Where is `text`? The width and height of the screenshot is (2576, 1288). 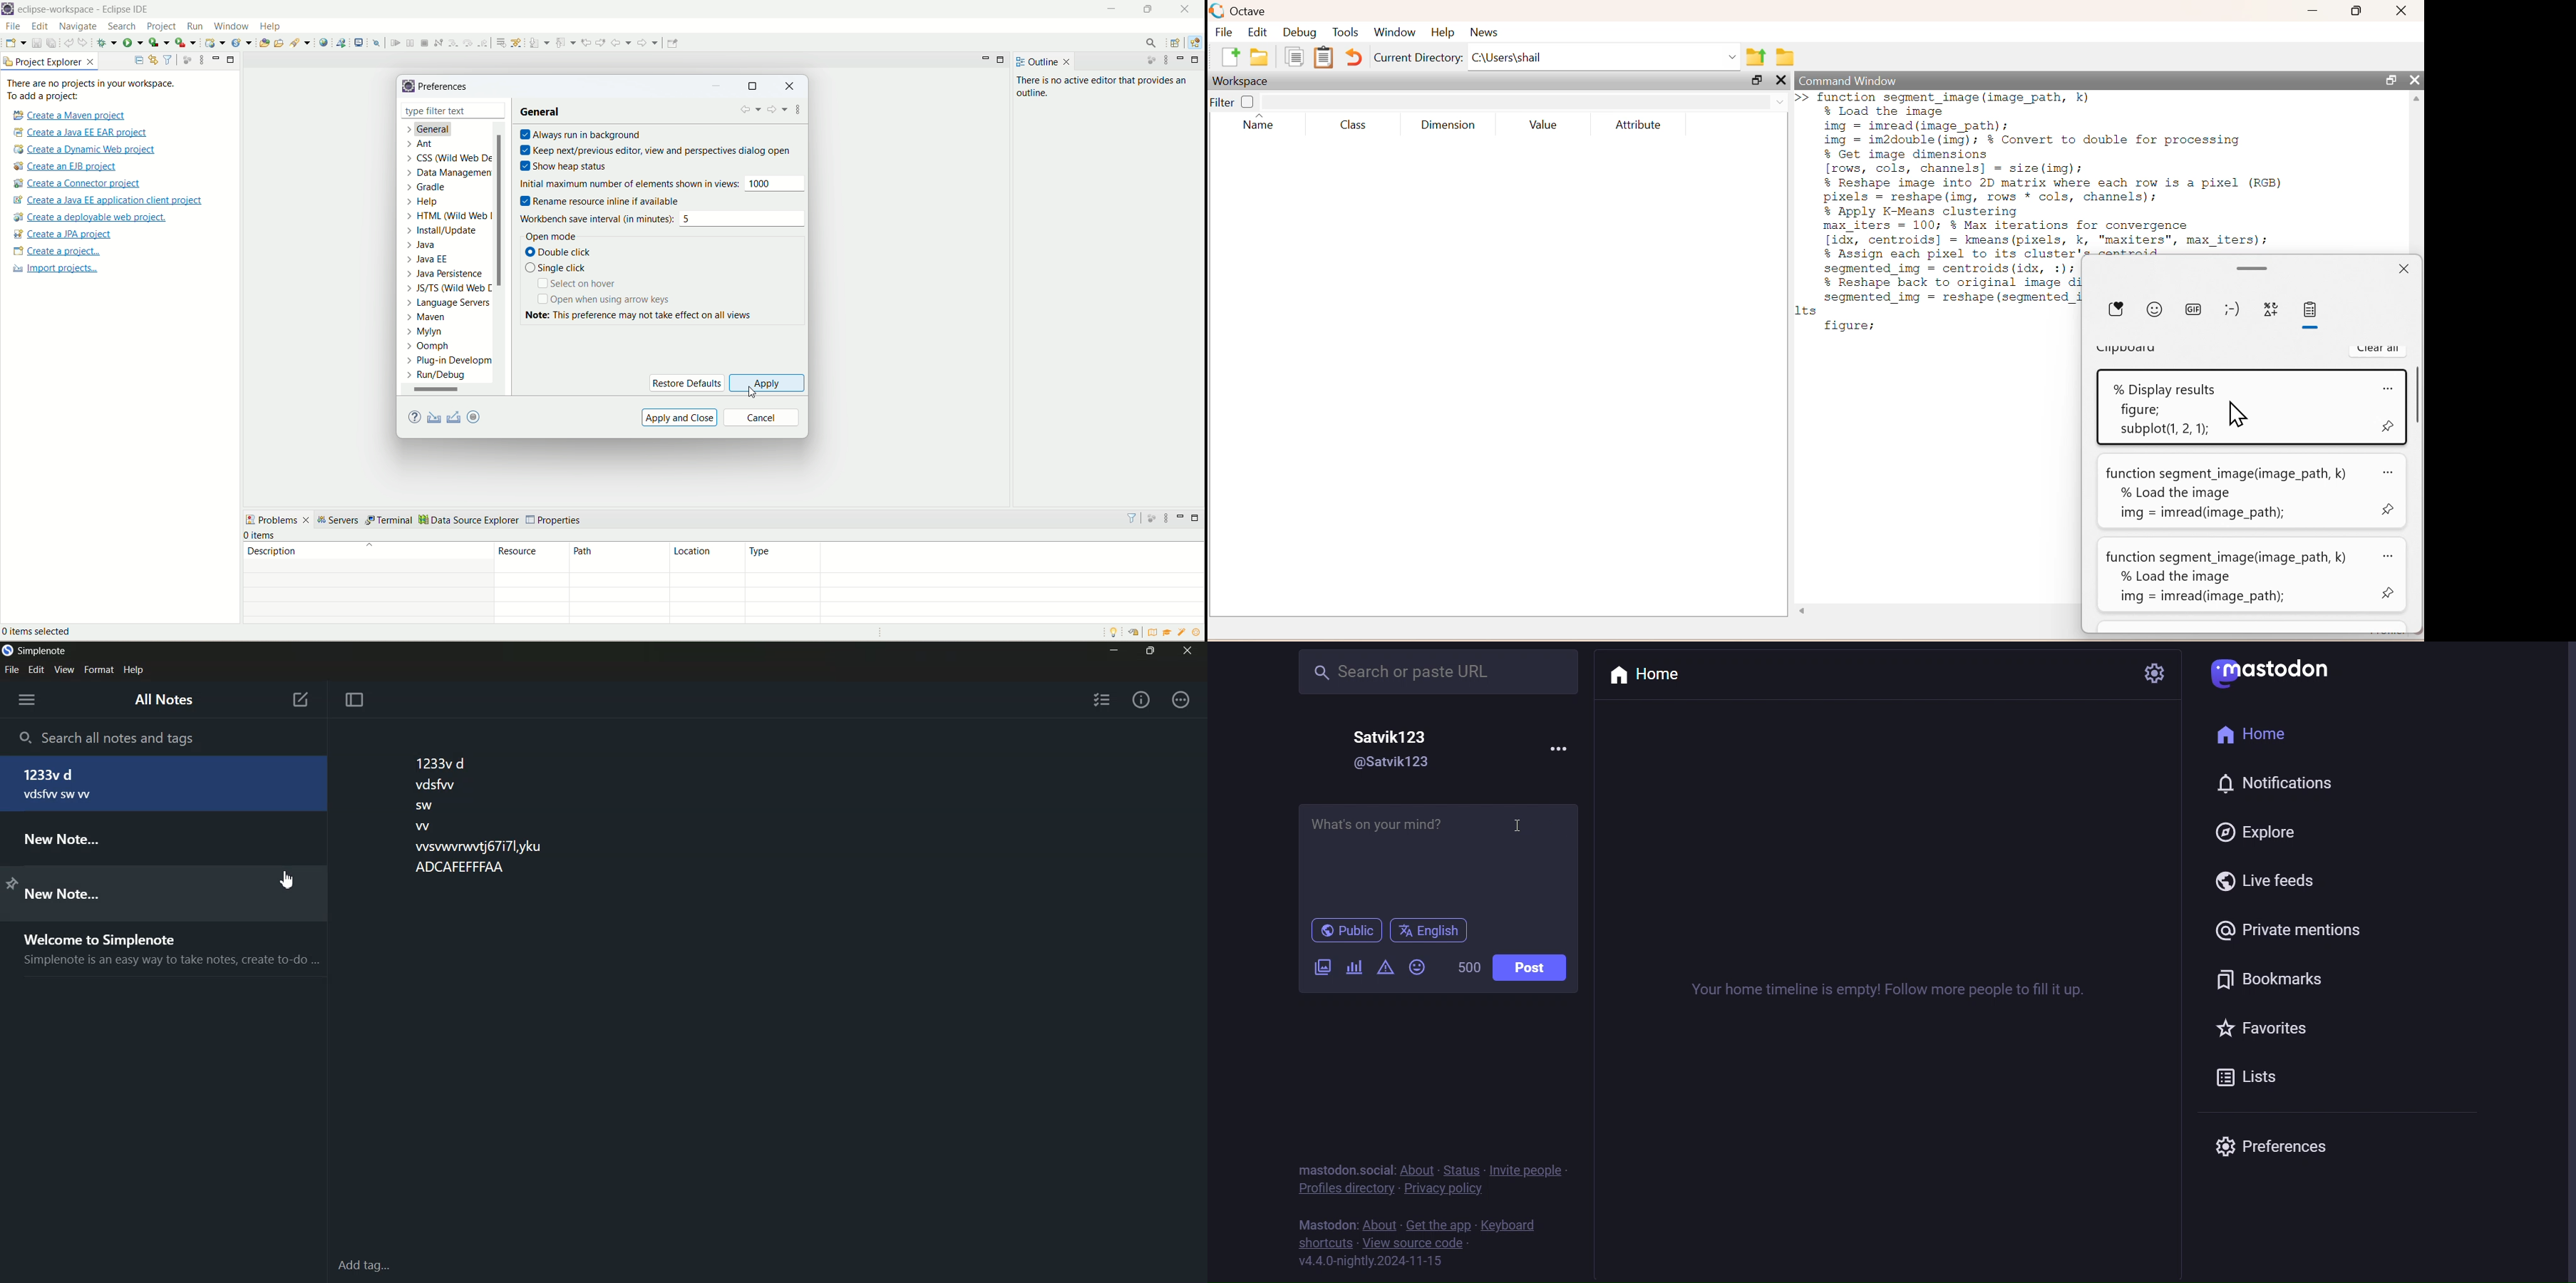
text is located at coordinates (1324, 1225).